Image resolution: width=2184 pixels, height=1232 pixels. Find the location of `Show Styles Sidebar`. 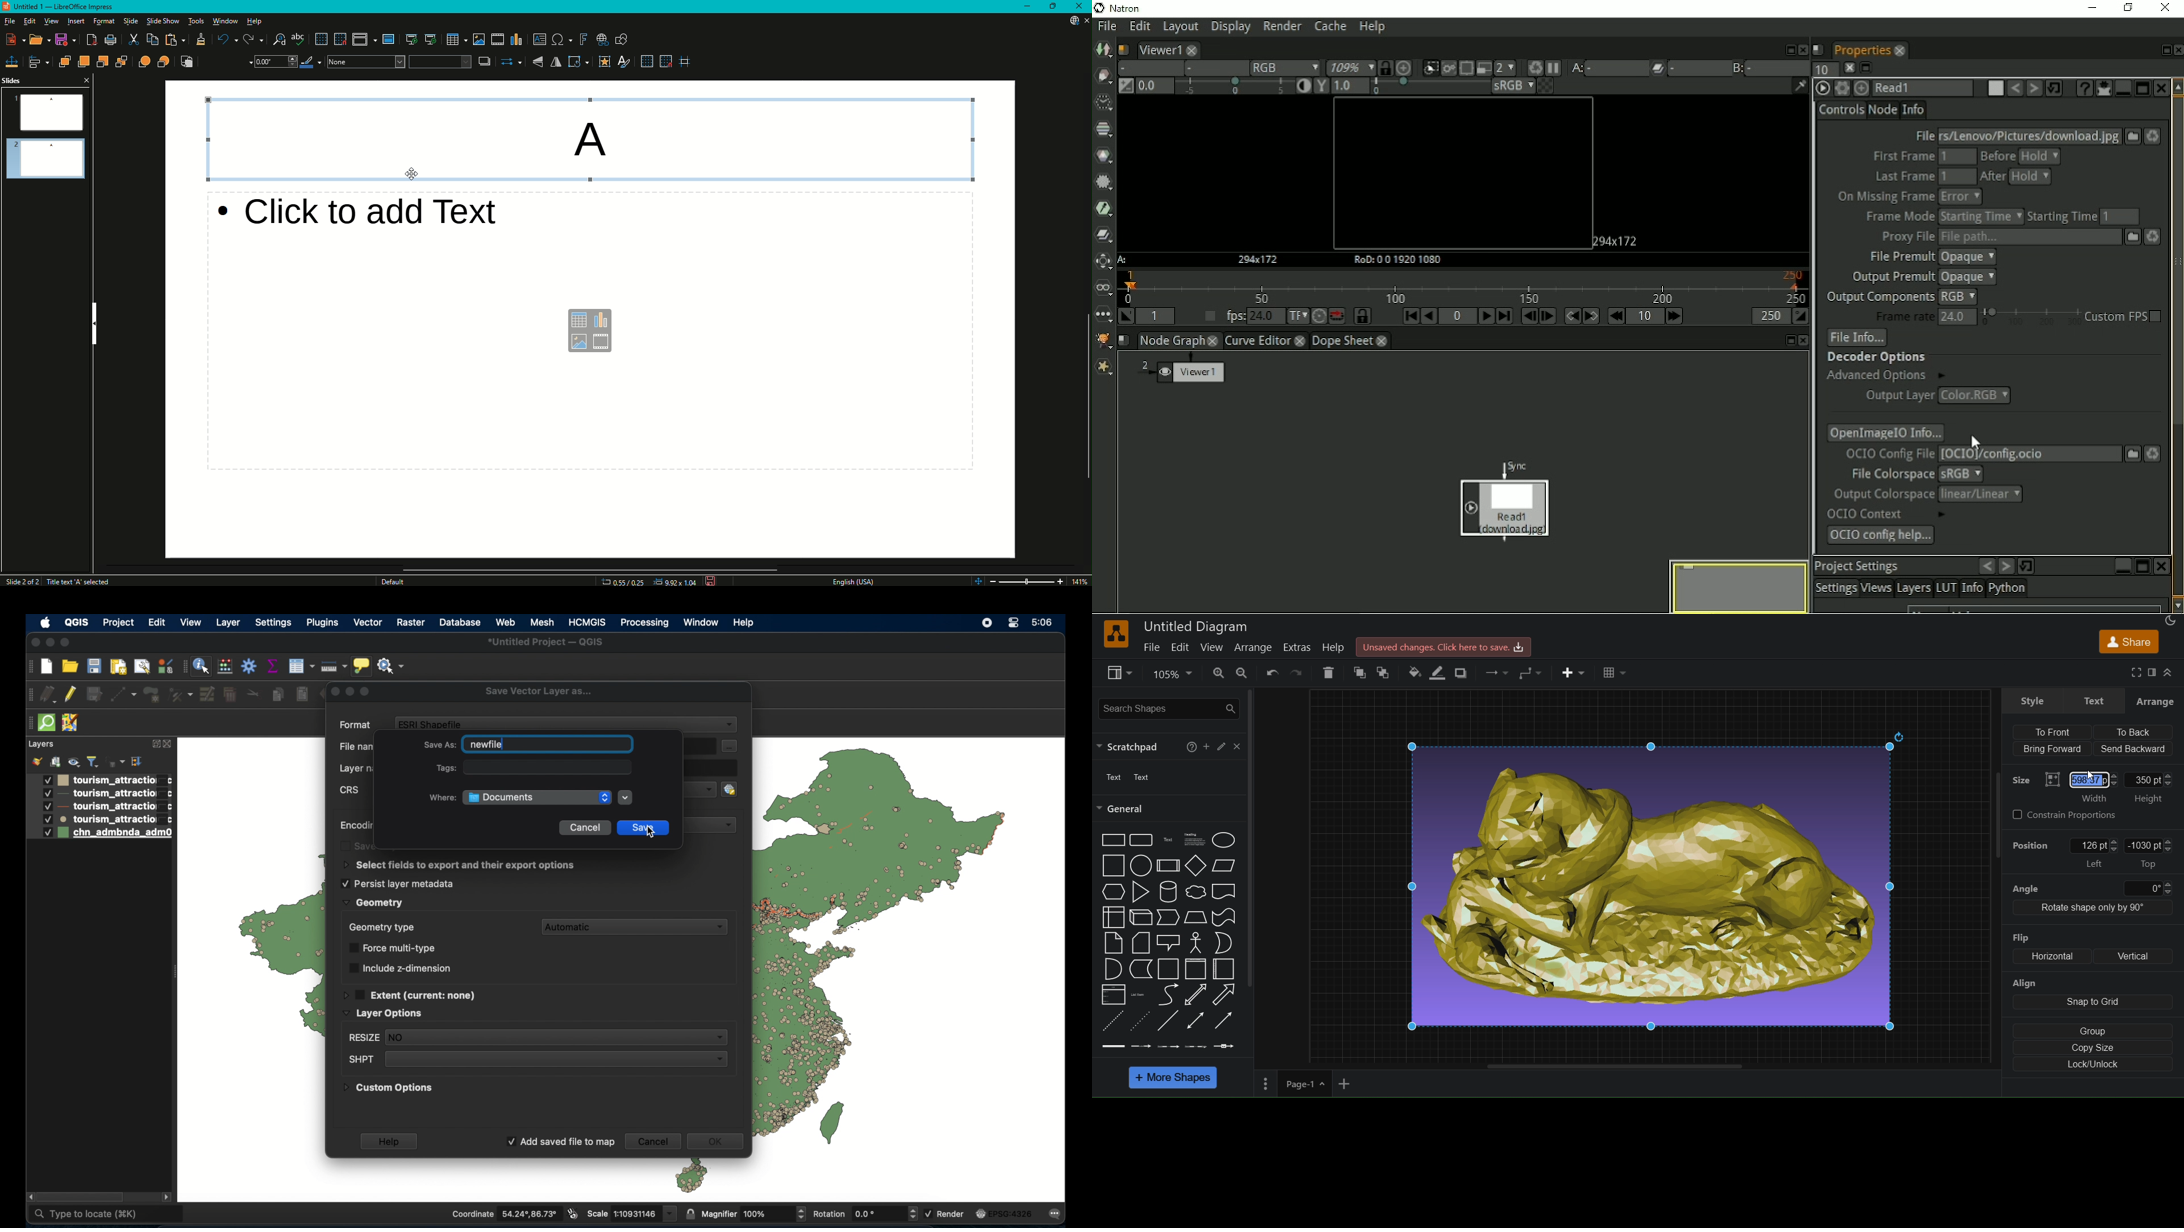

Show Styles Sidebar is located at coordinates (627, 62).